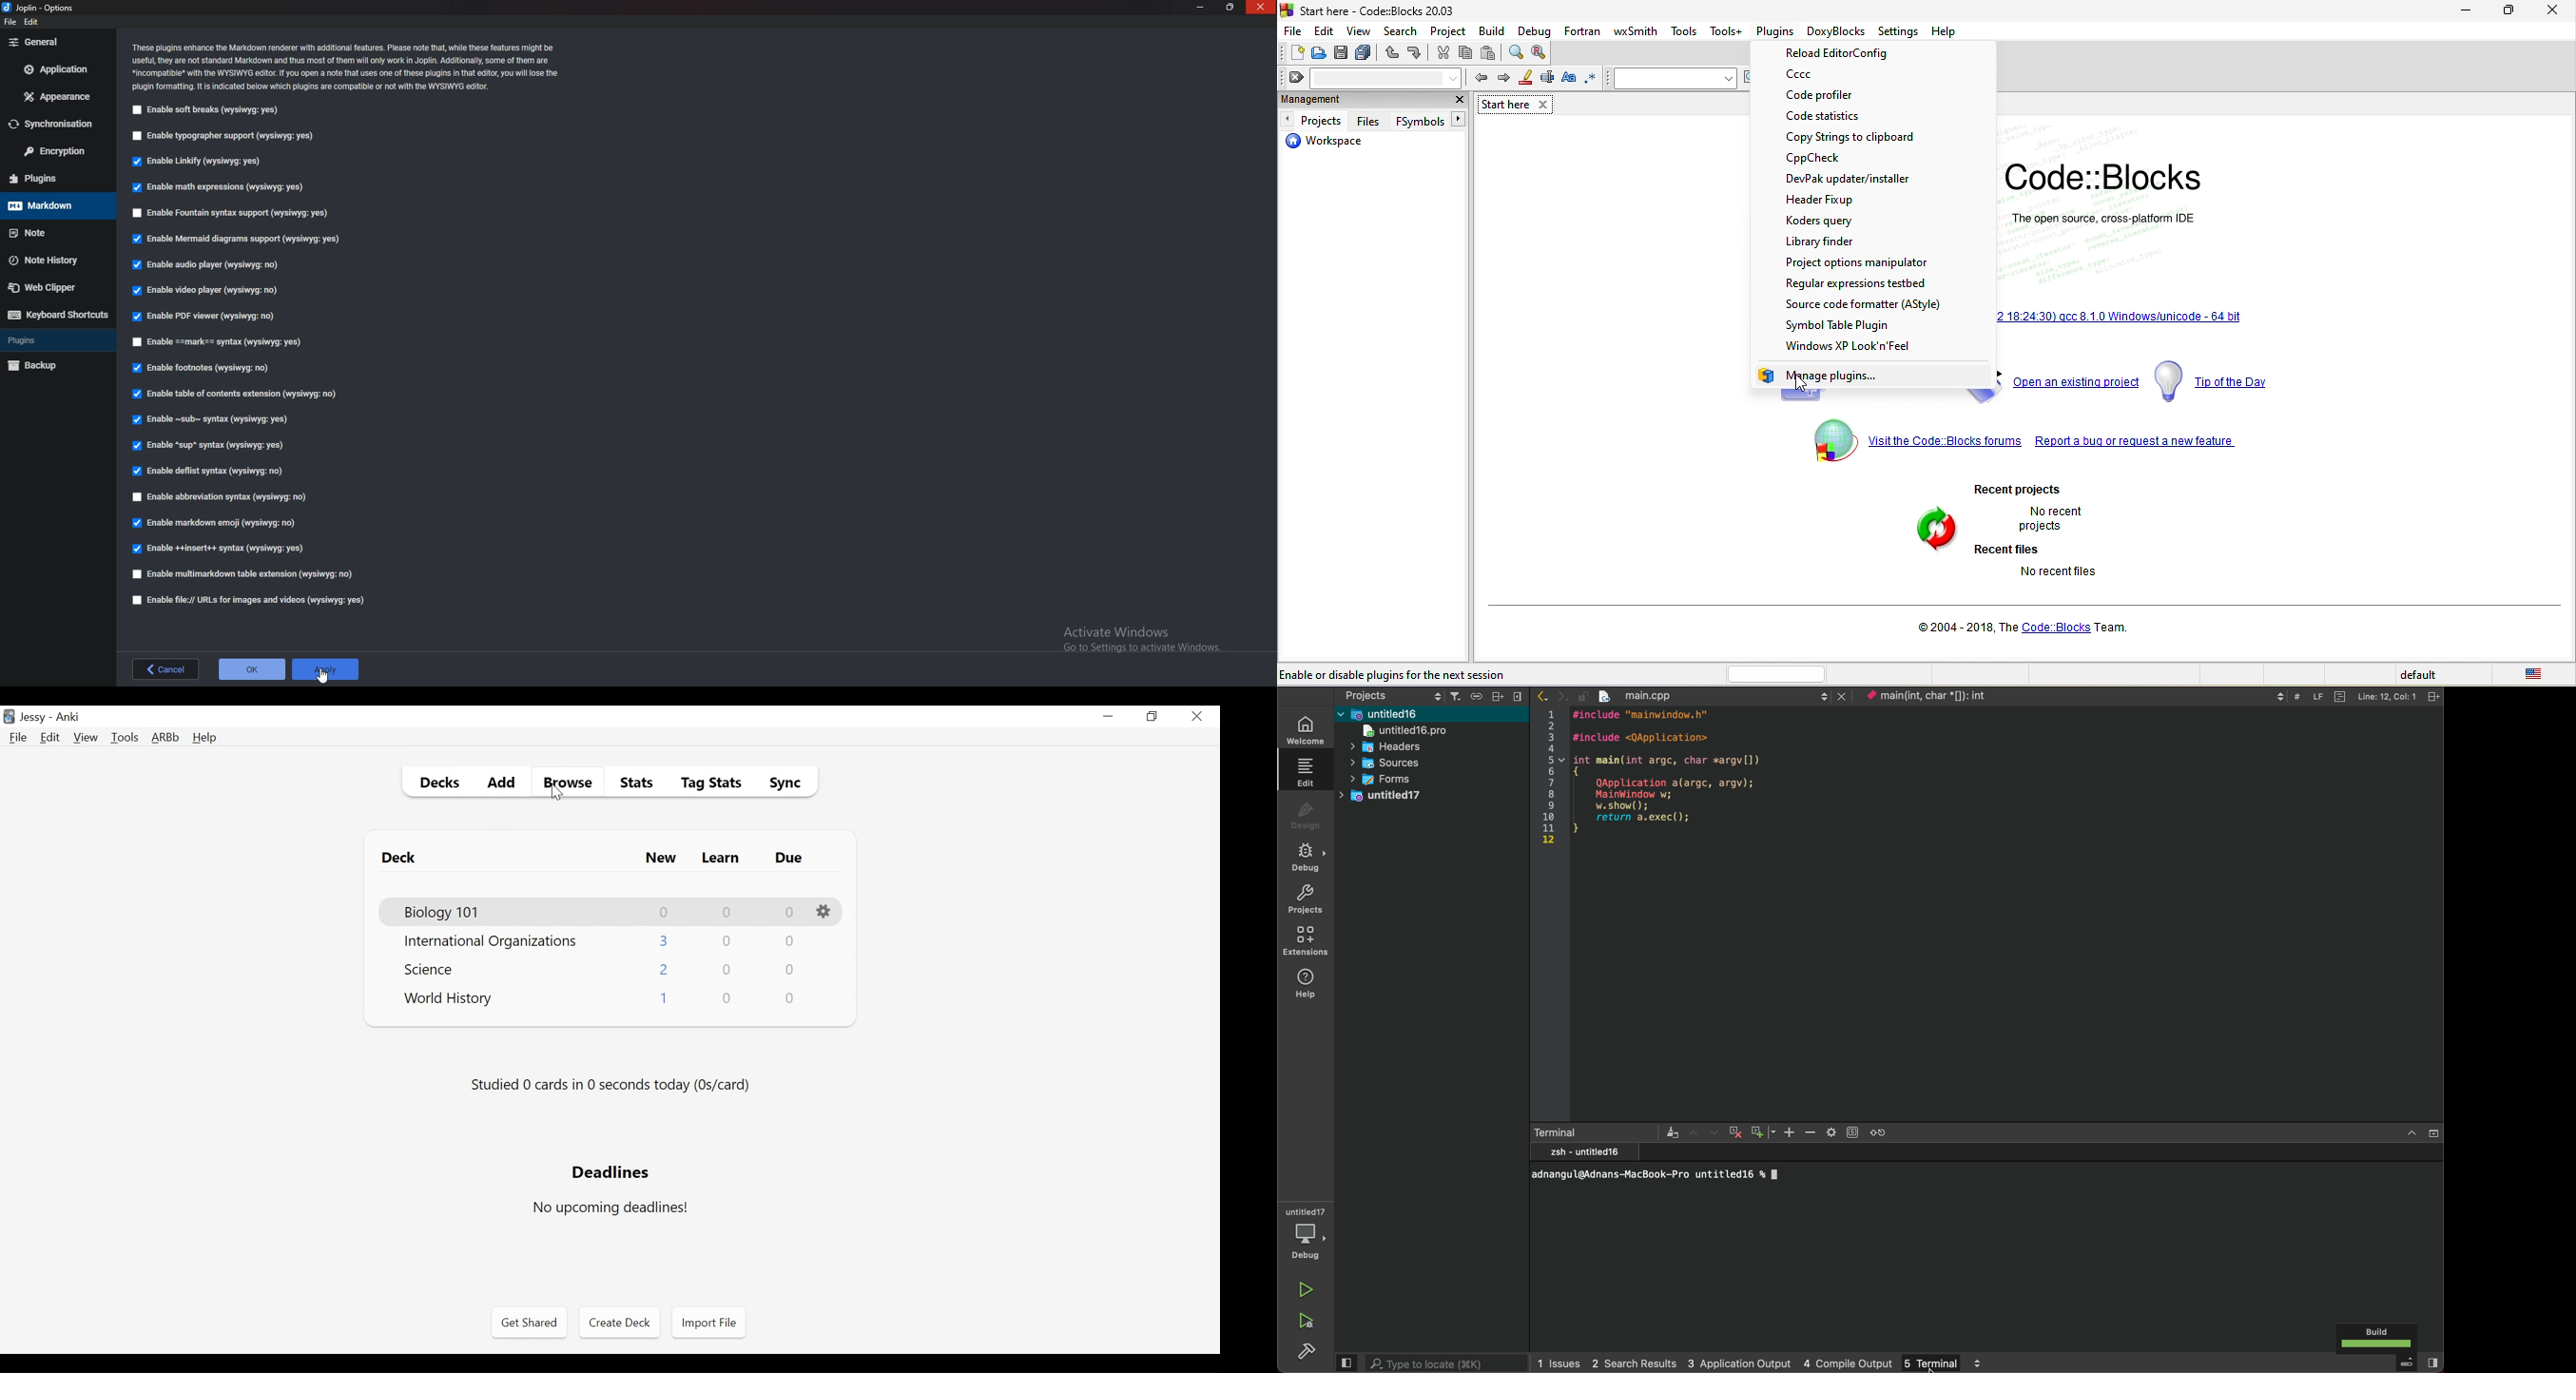 This screenshot has width=2576, height=1400. What do you see at coordinates (2434, 1132) in the screenshot?
I see `close slide bar` at bounding box center [2434, 1132].